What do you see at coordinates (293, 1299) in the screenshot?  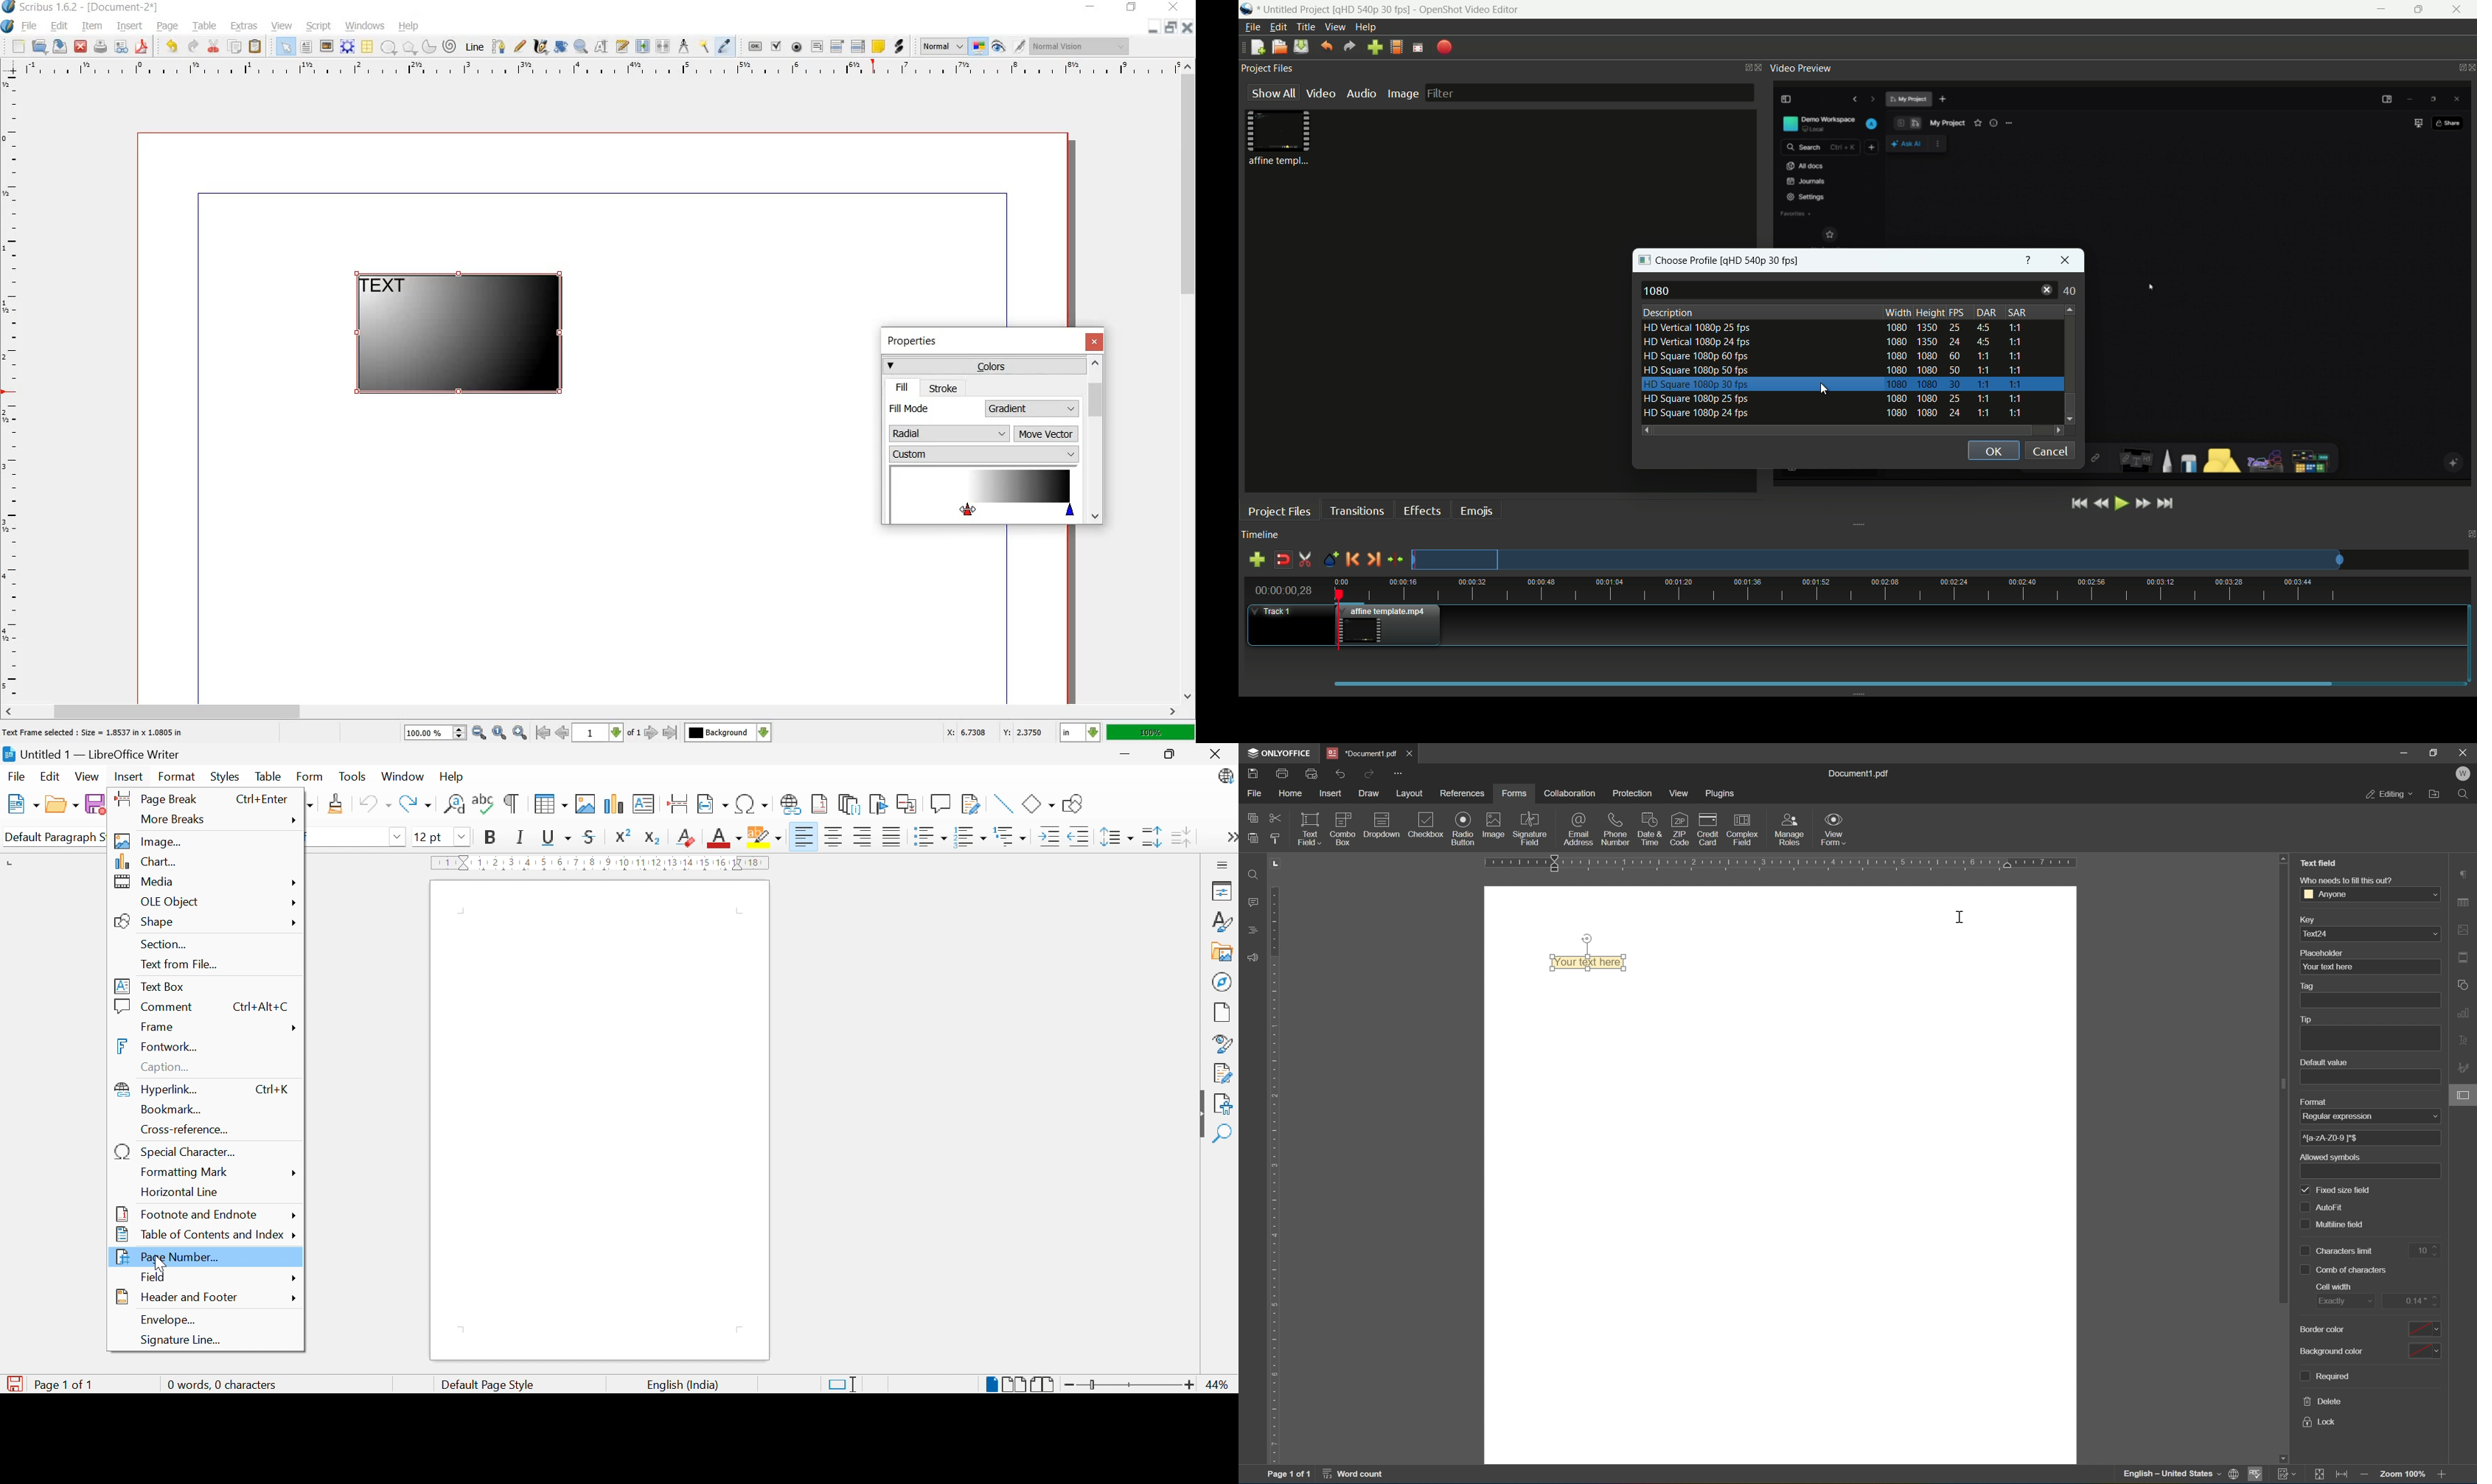 I see `More` at bounding box center [293, 1299].